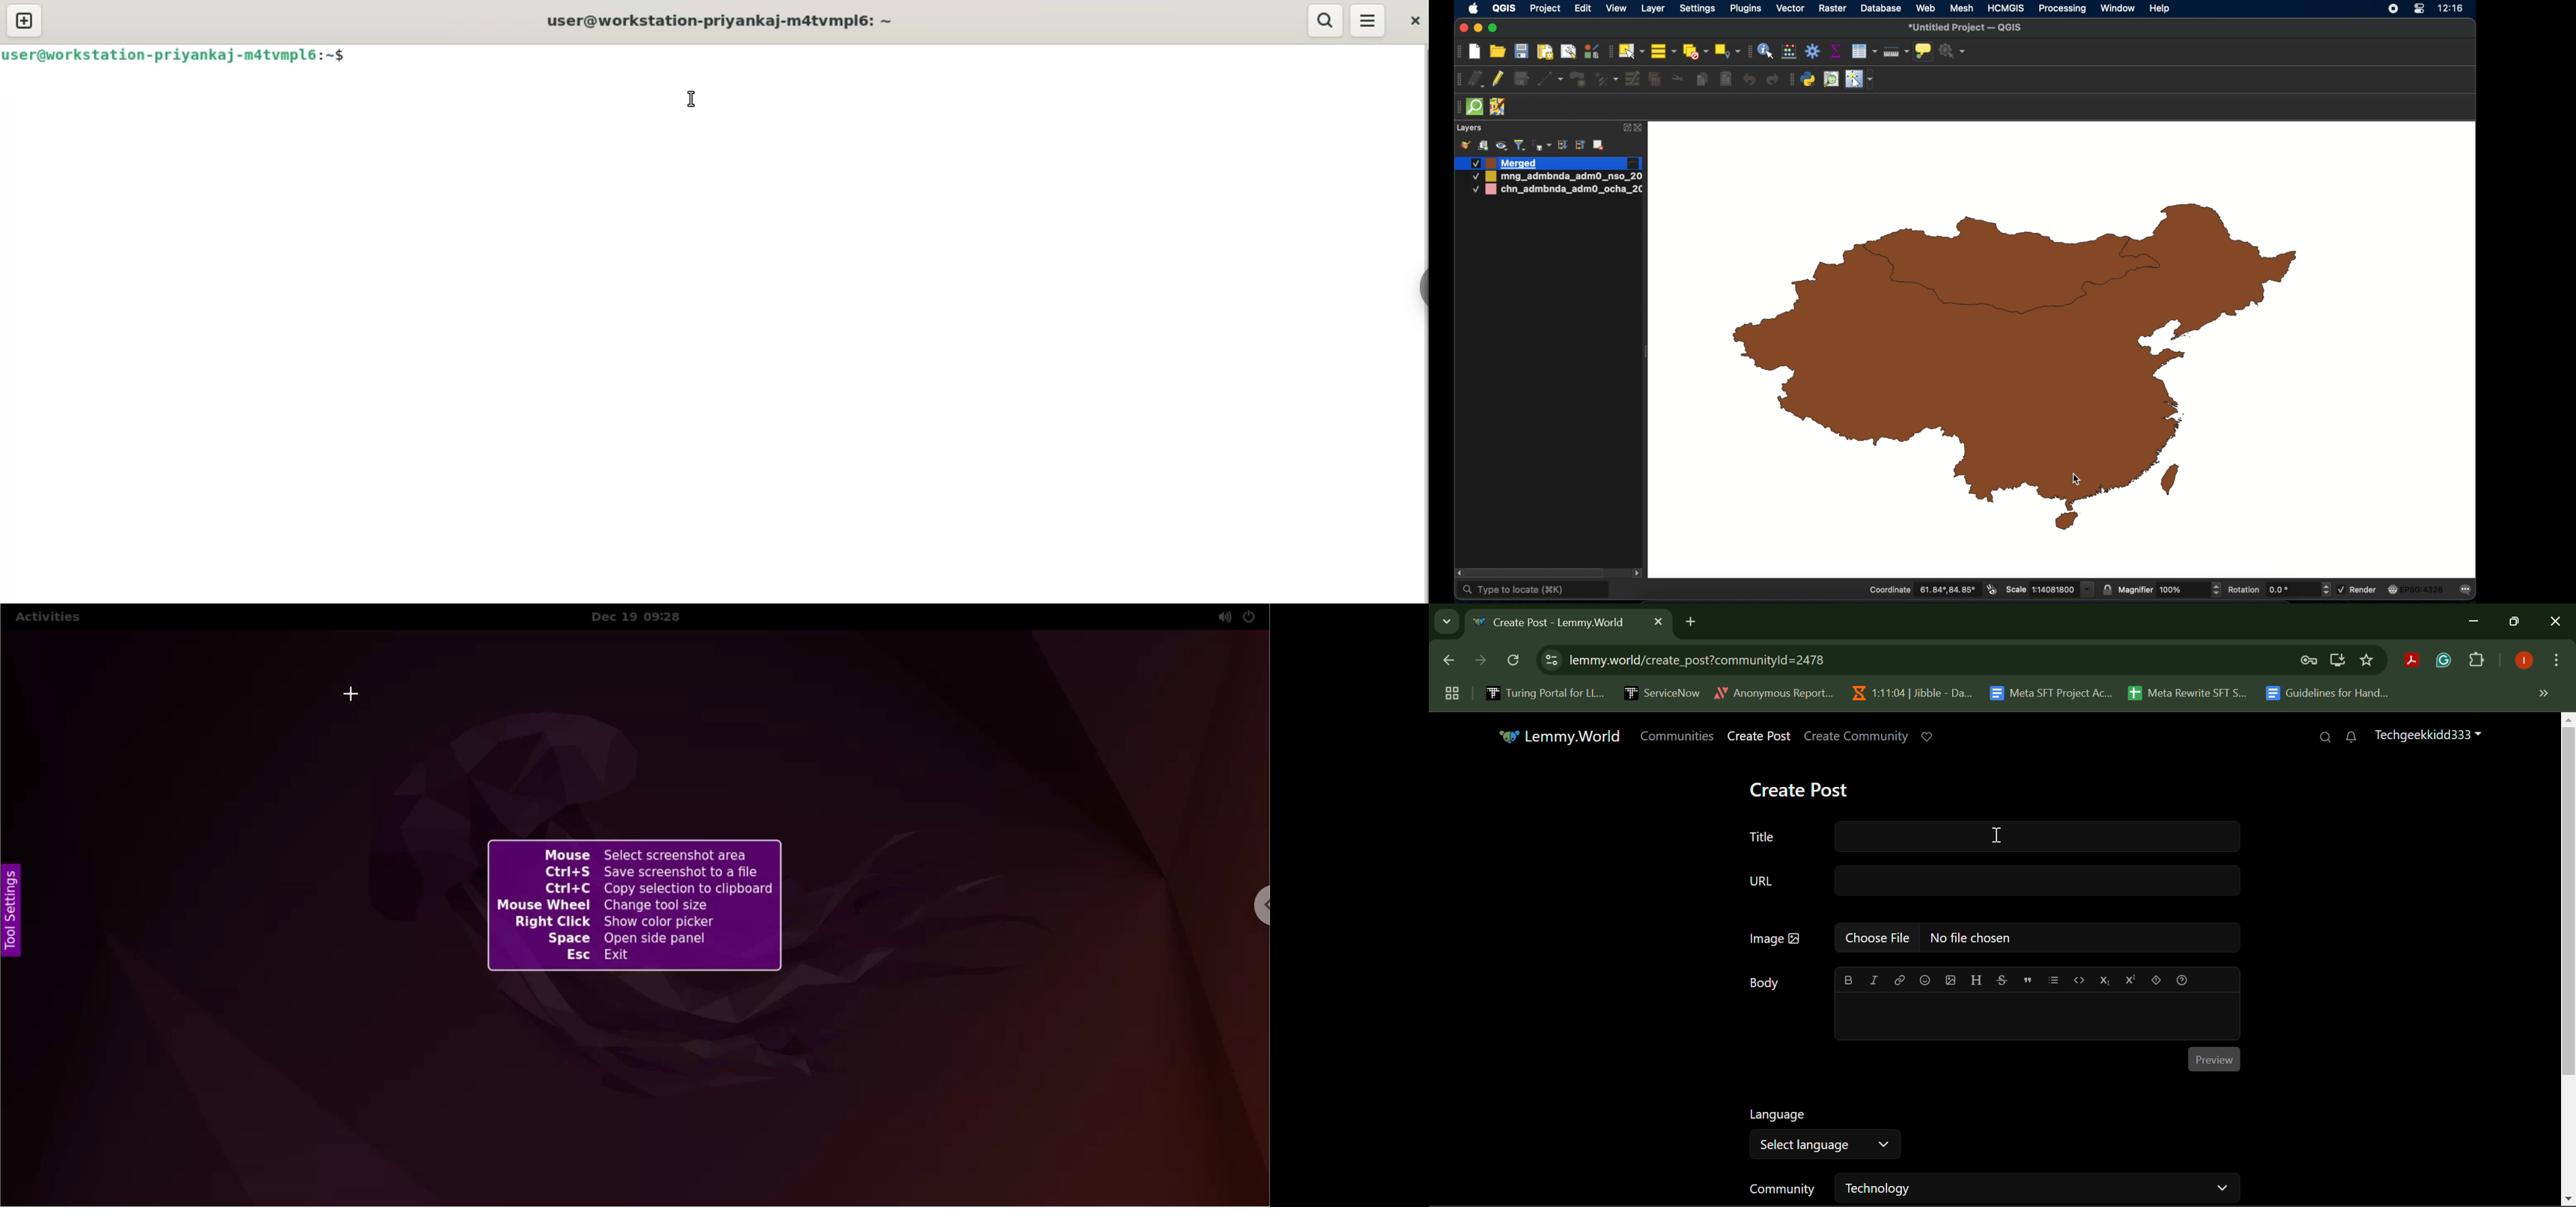 This screenshot has height=1232, width=2576. What do you see at coordinates (1824, 1134) in the screenshot?
I see `Select Language` at bounding box center [1824, 1134].